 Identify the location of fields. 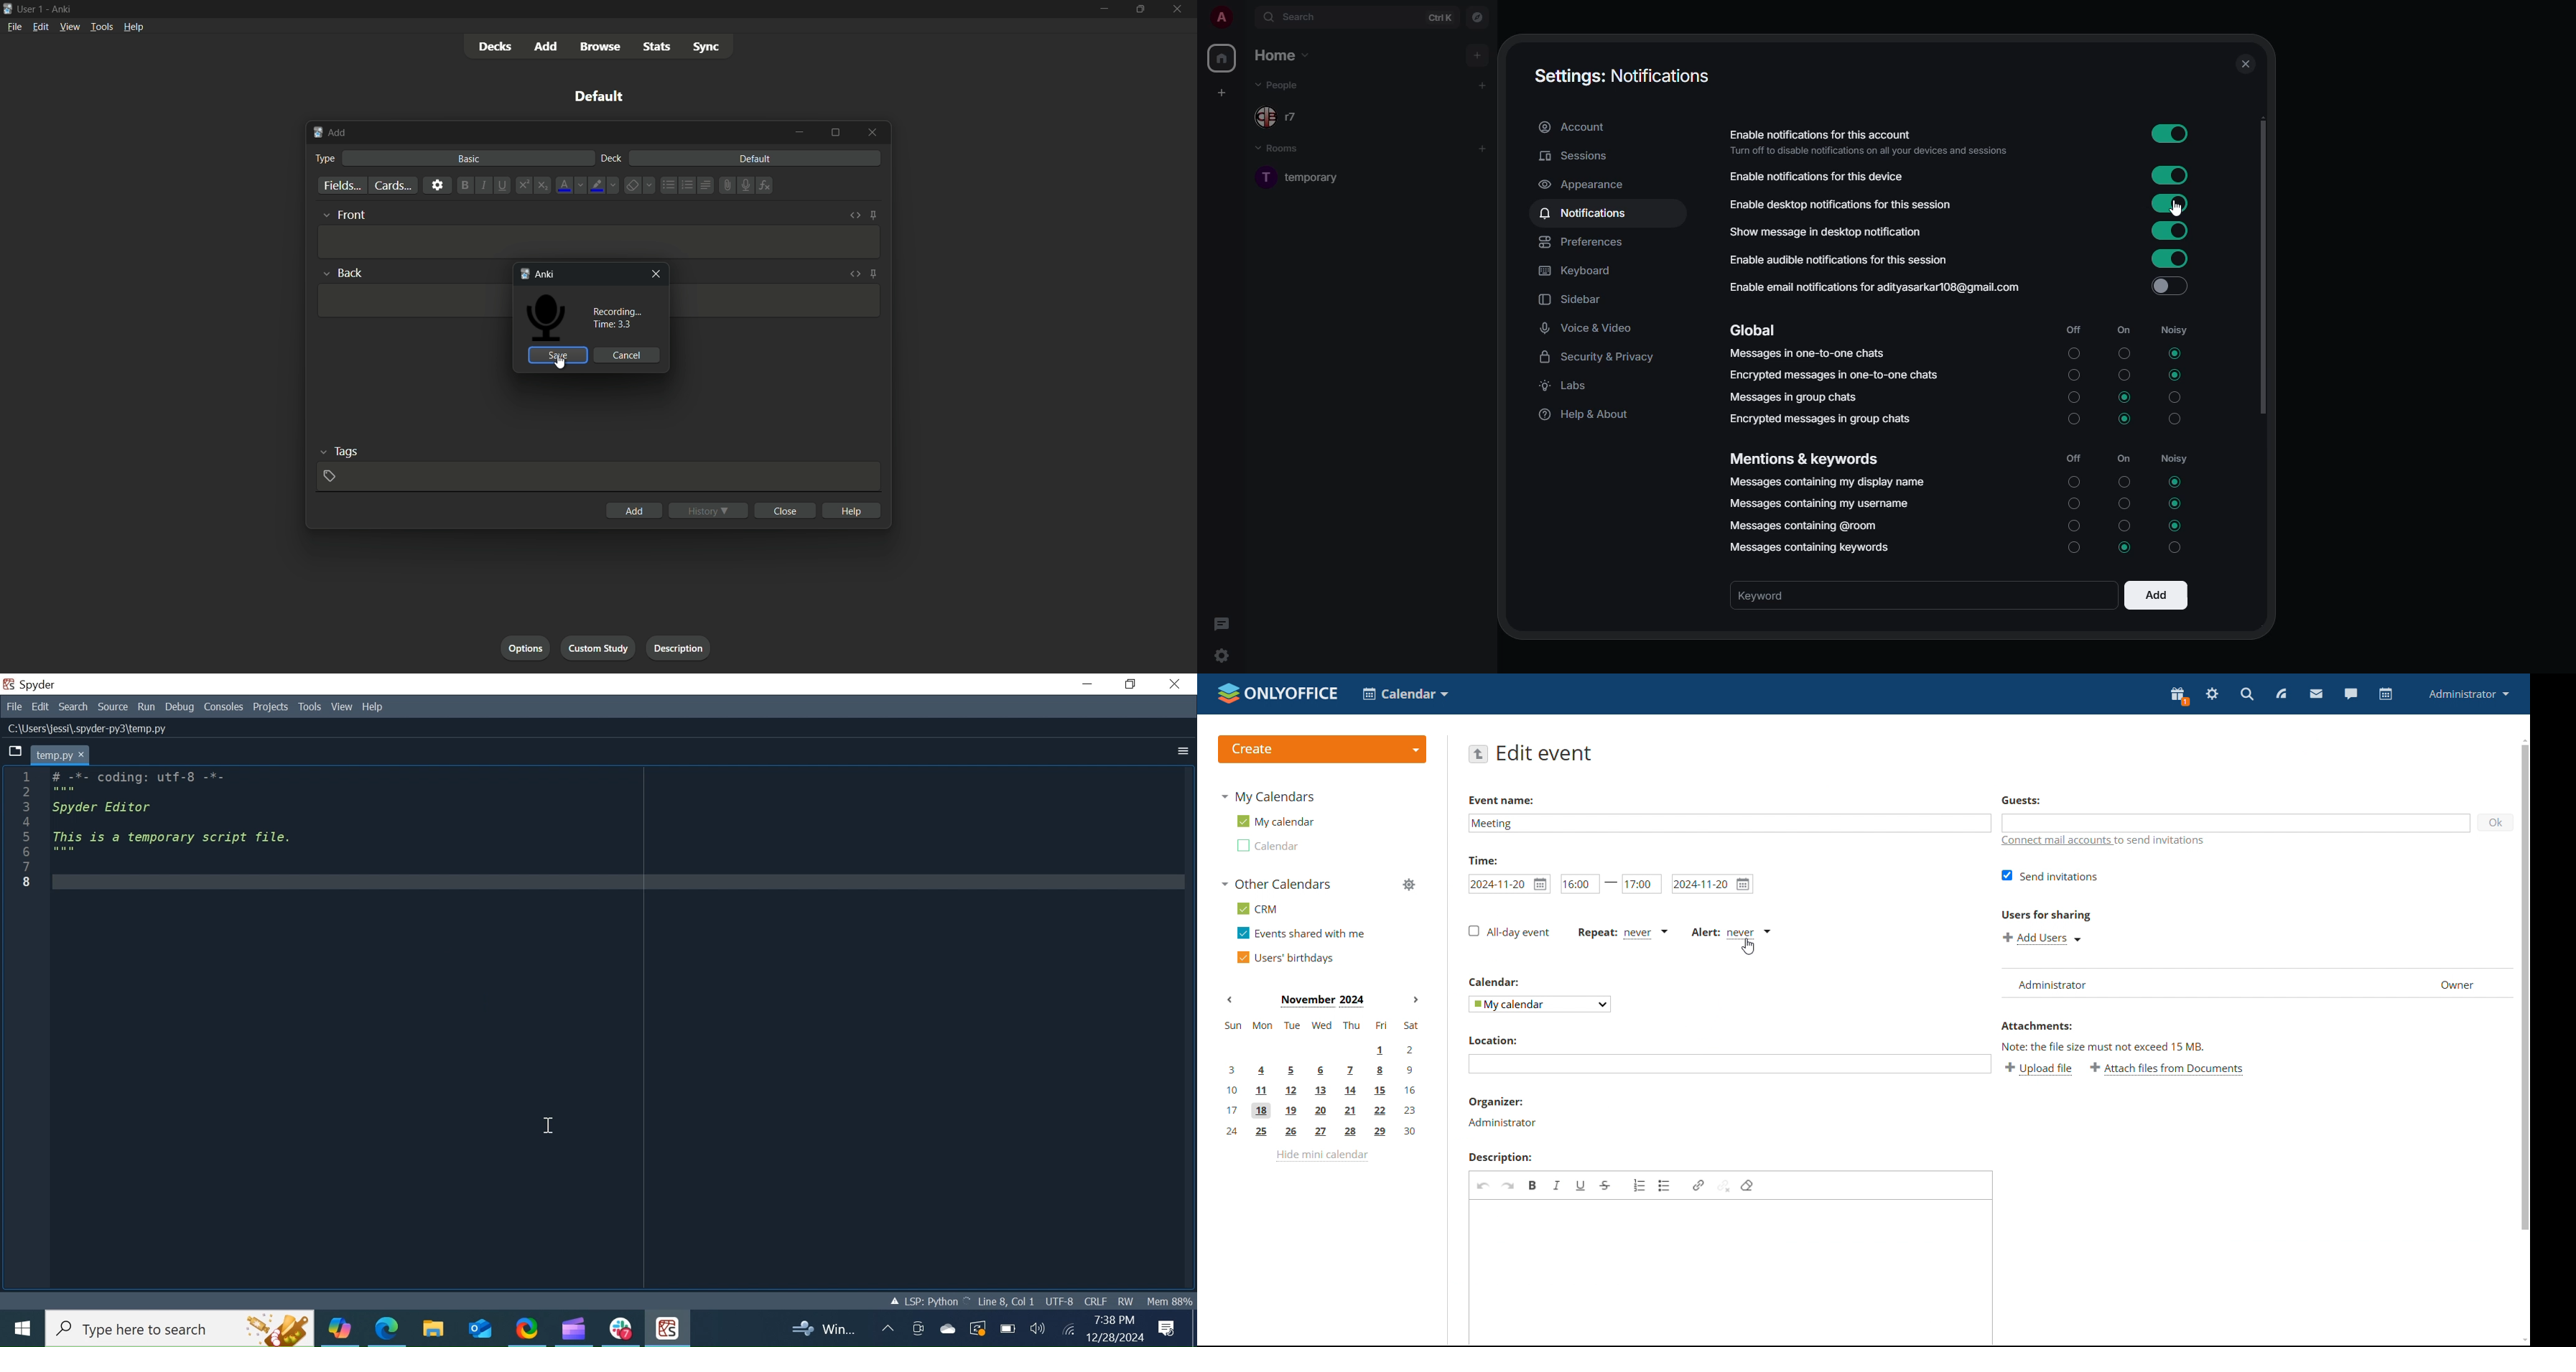
(341, 186).